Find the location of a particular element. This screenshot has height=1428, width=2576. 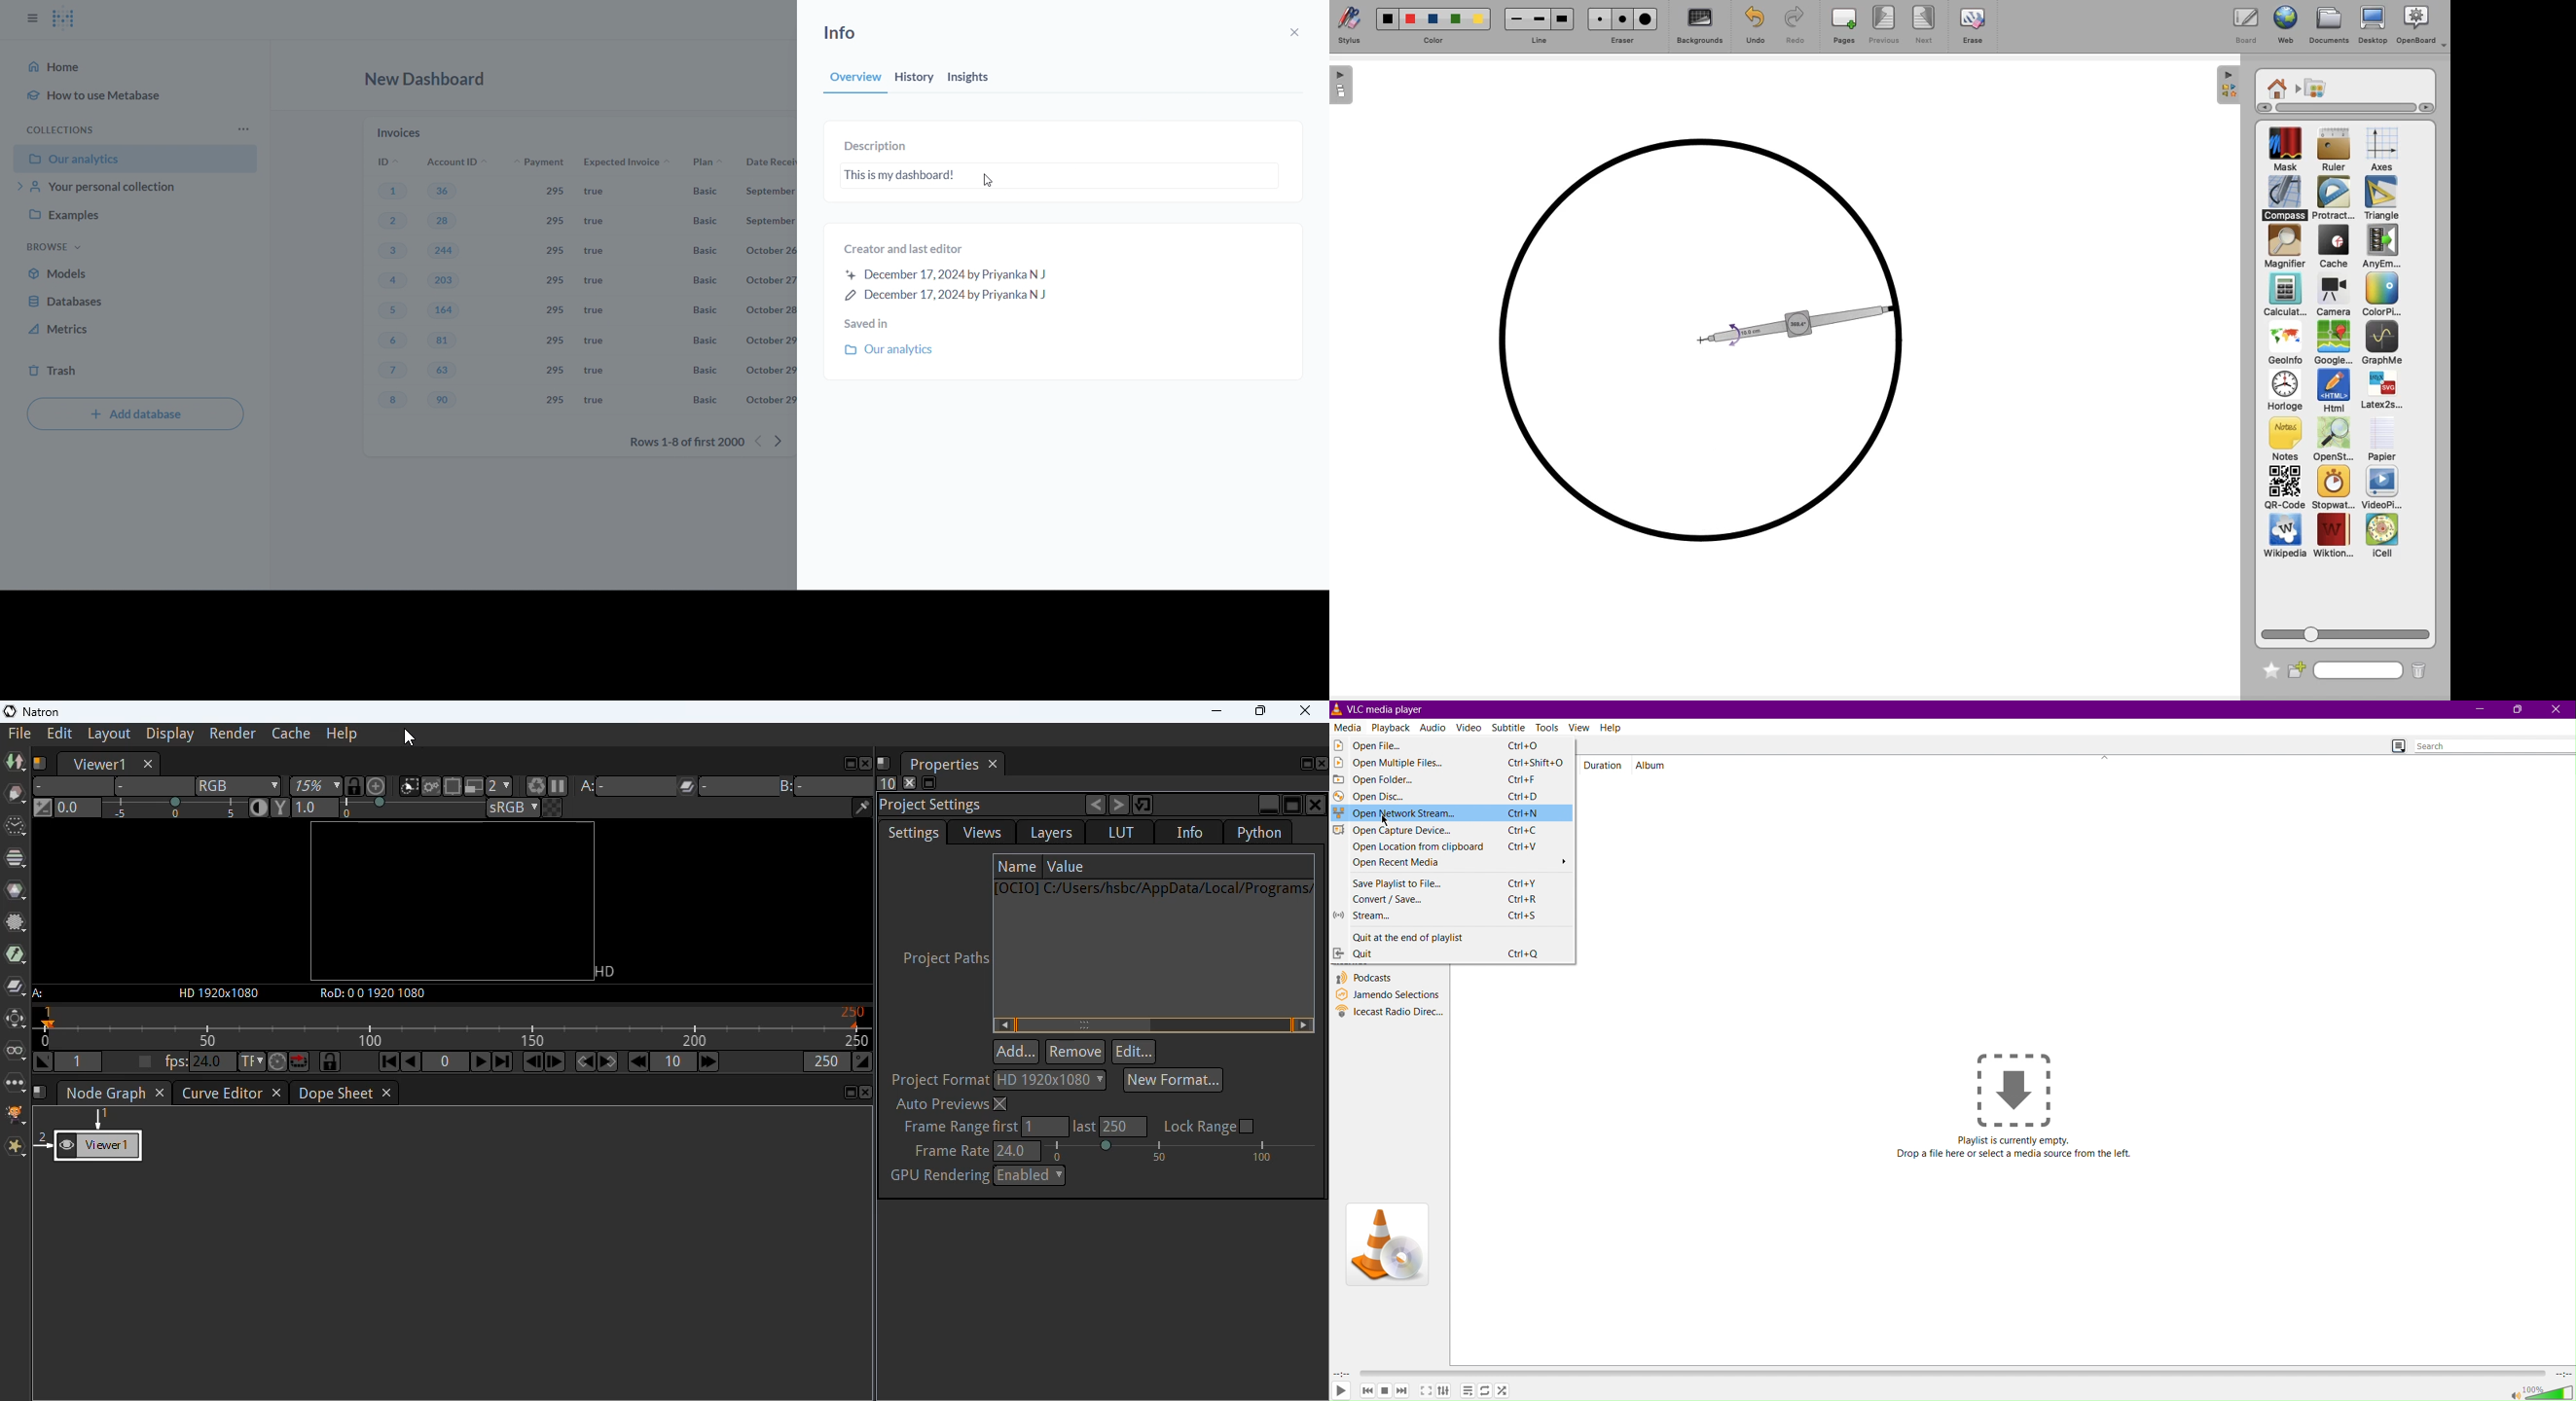

display is located at coordinates (171, 735).